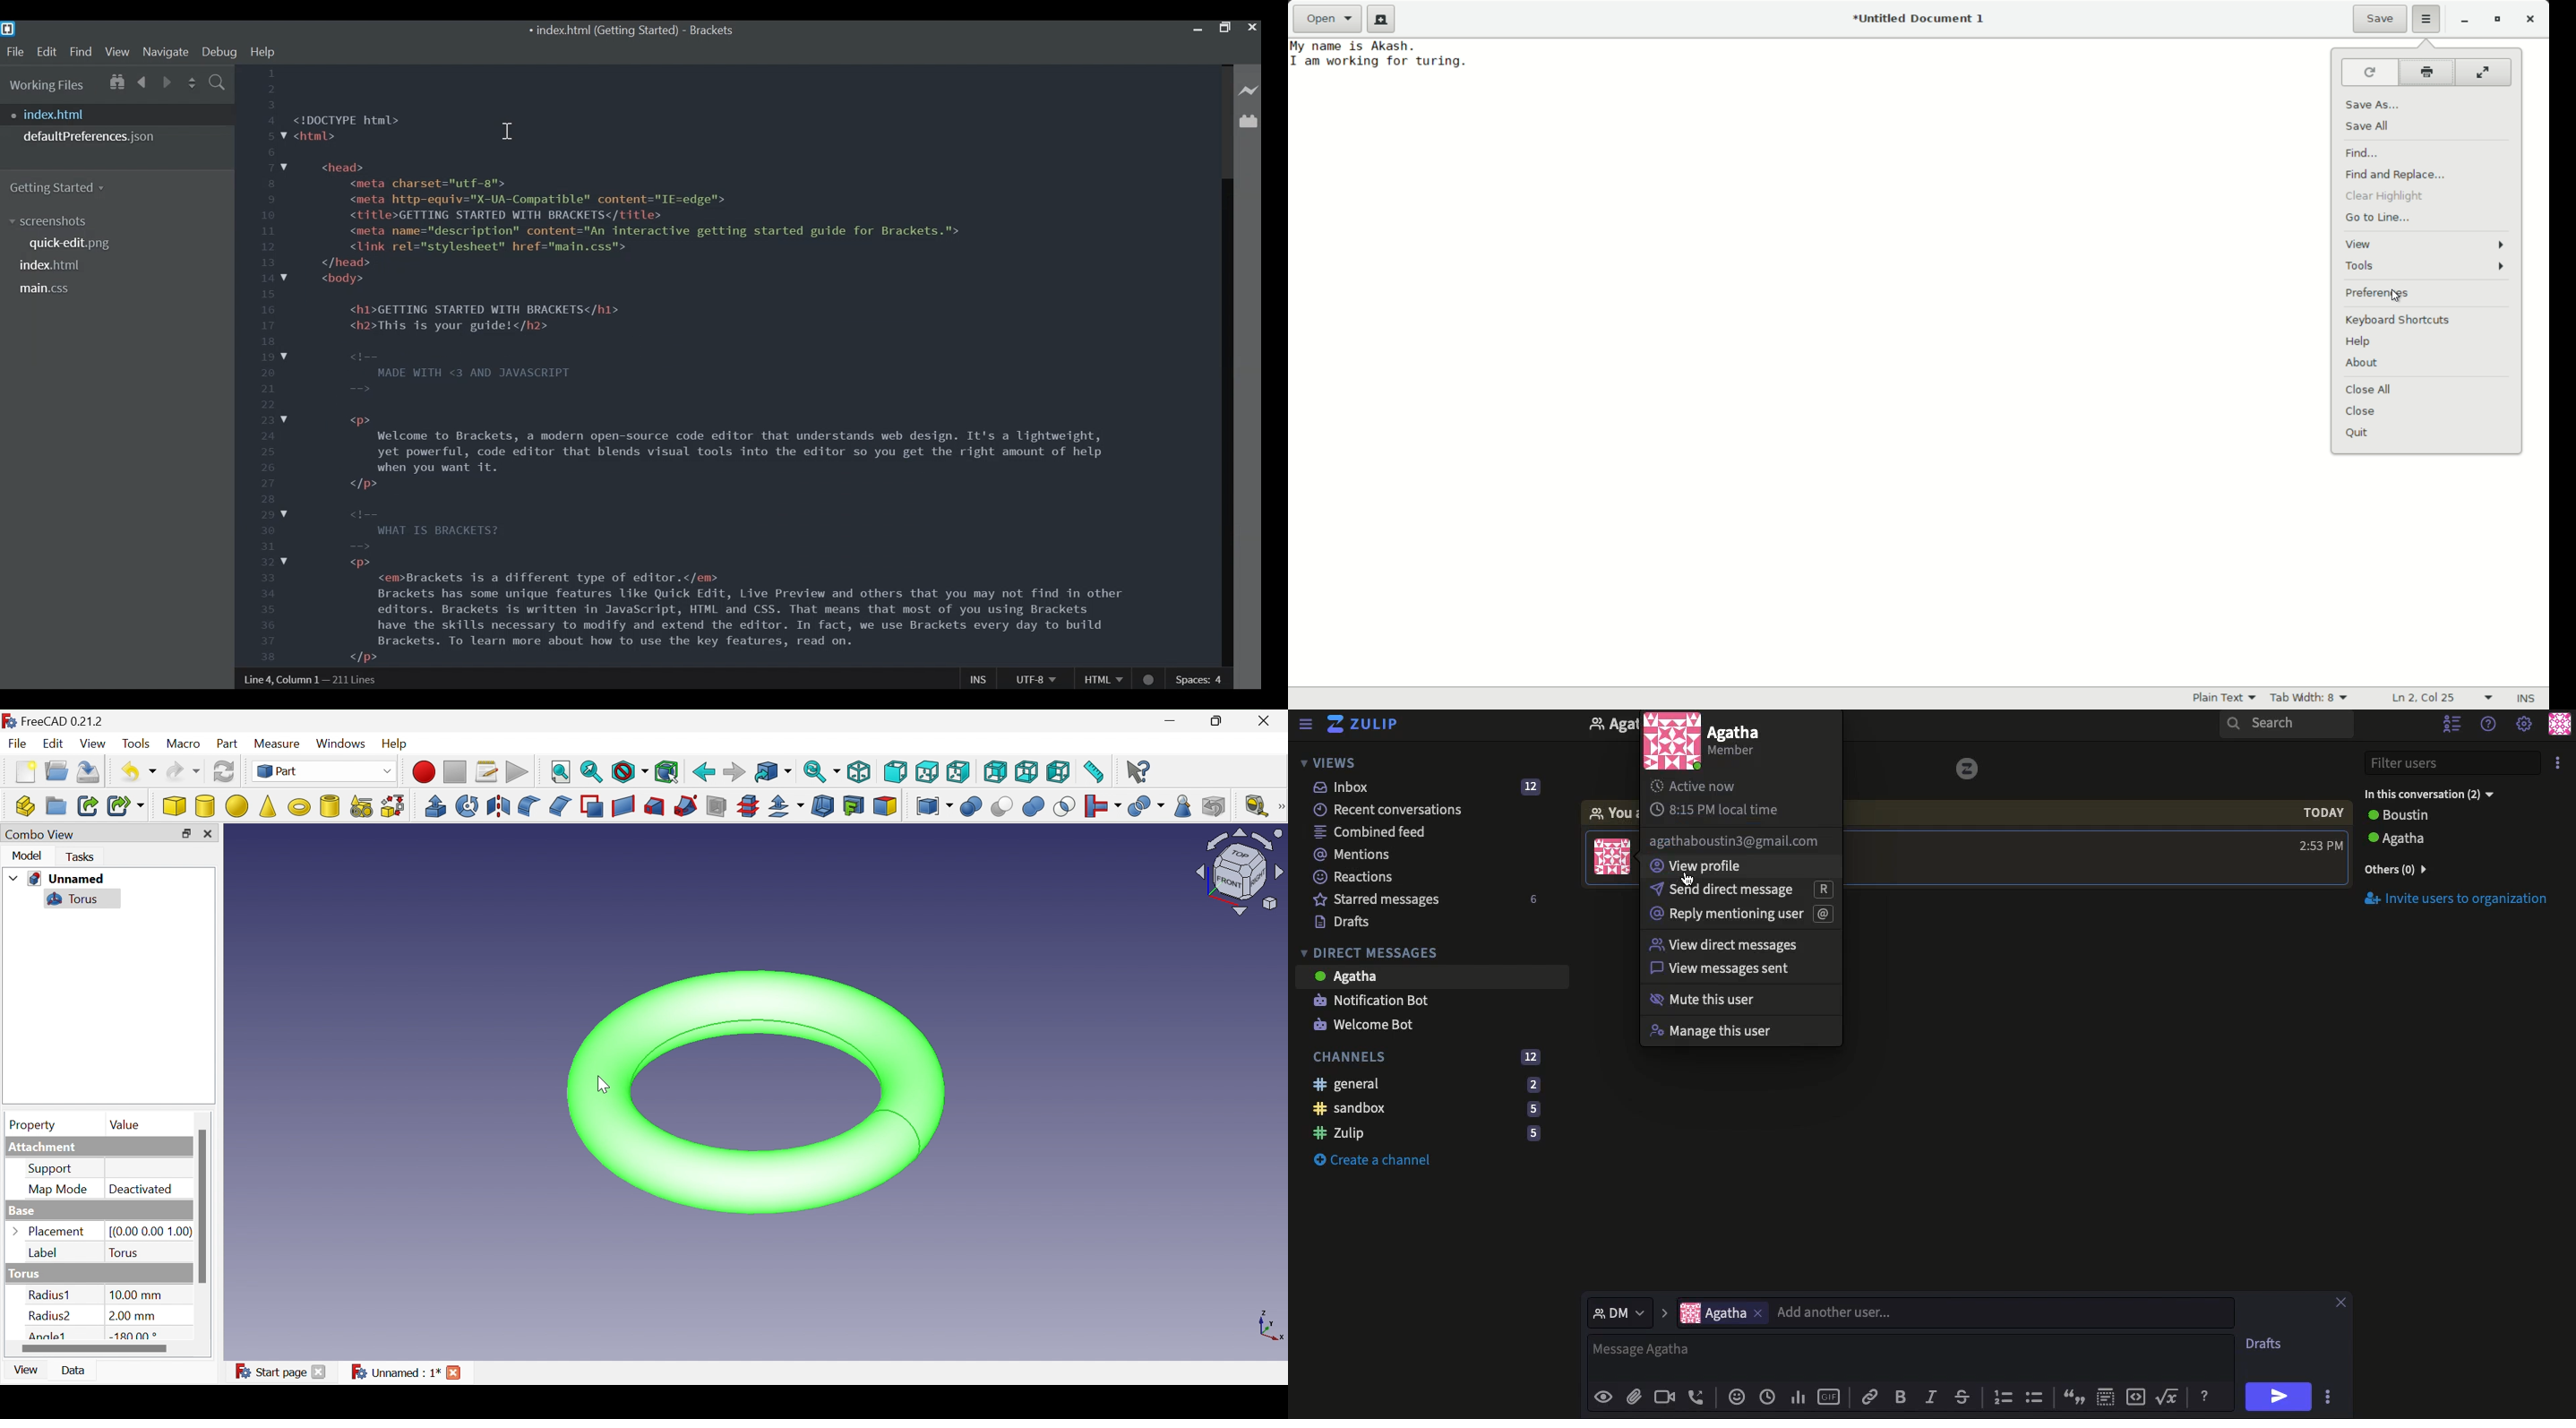 This screenshot has height=1428, width=2576. I want to click on Bold, so click(1901, 1396).